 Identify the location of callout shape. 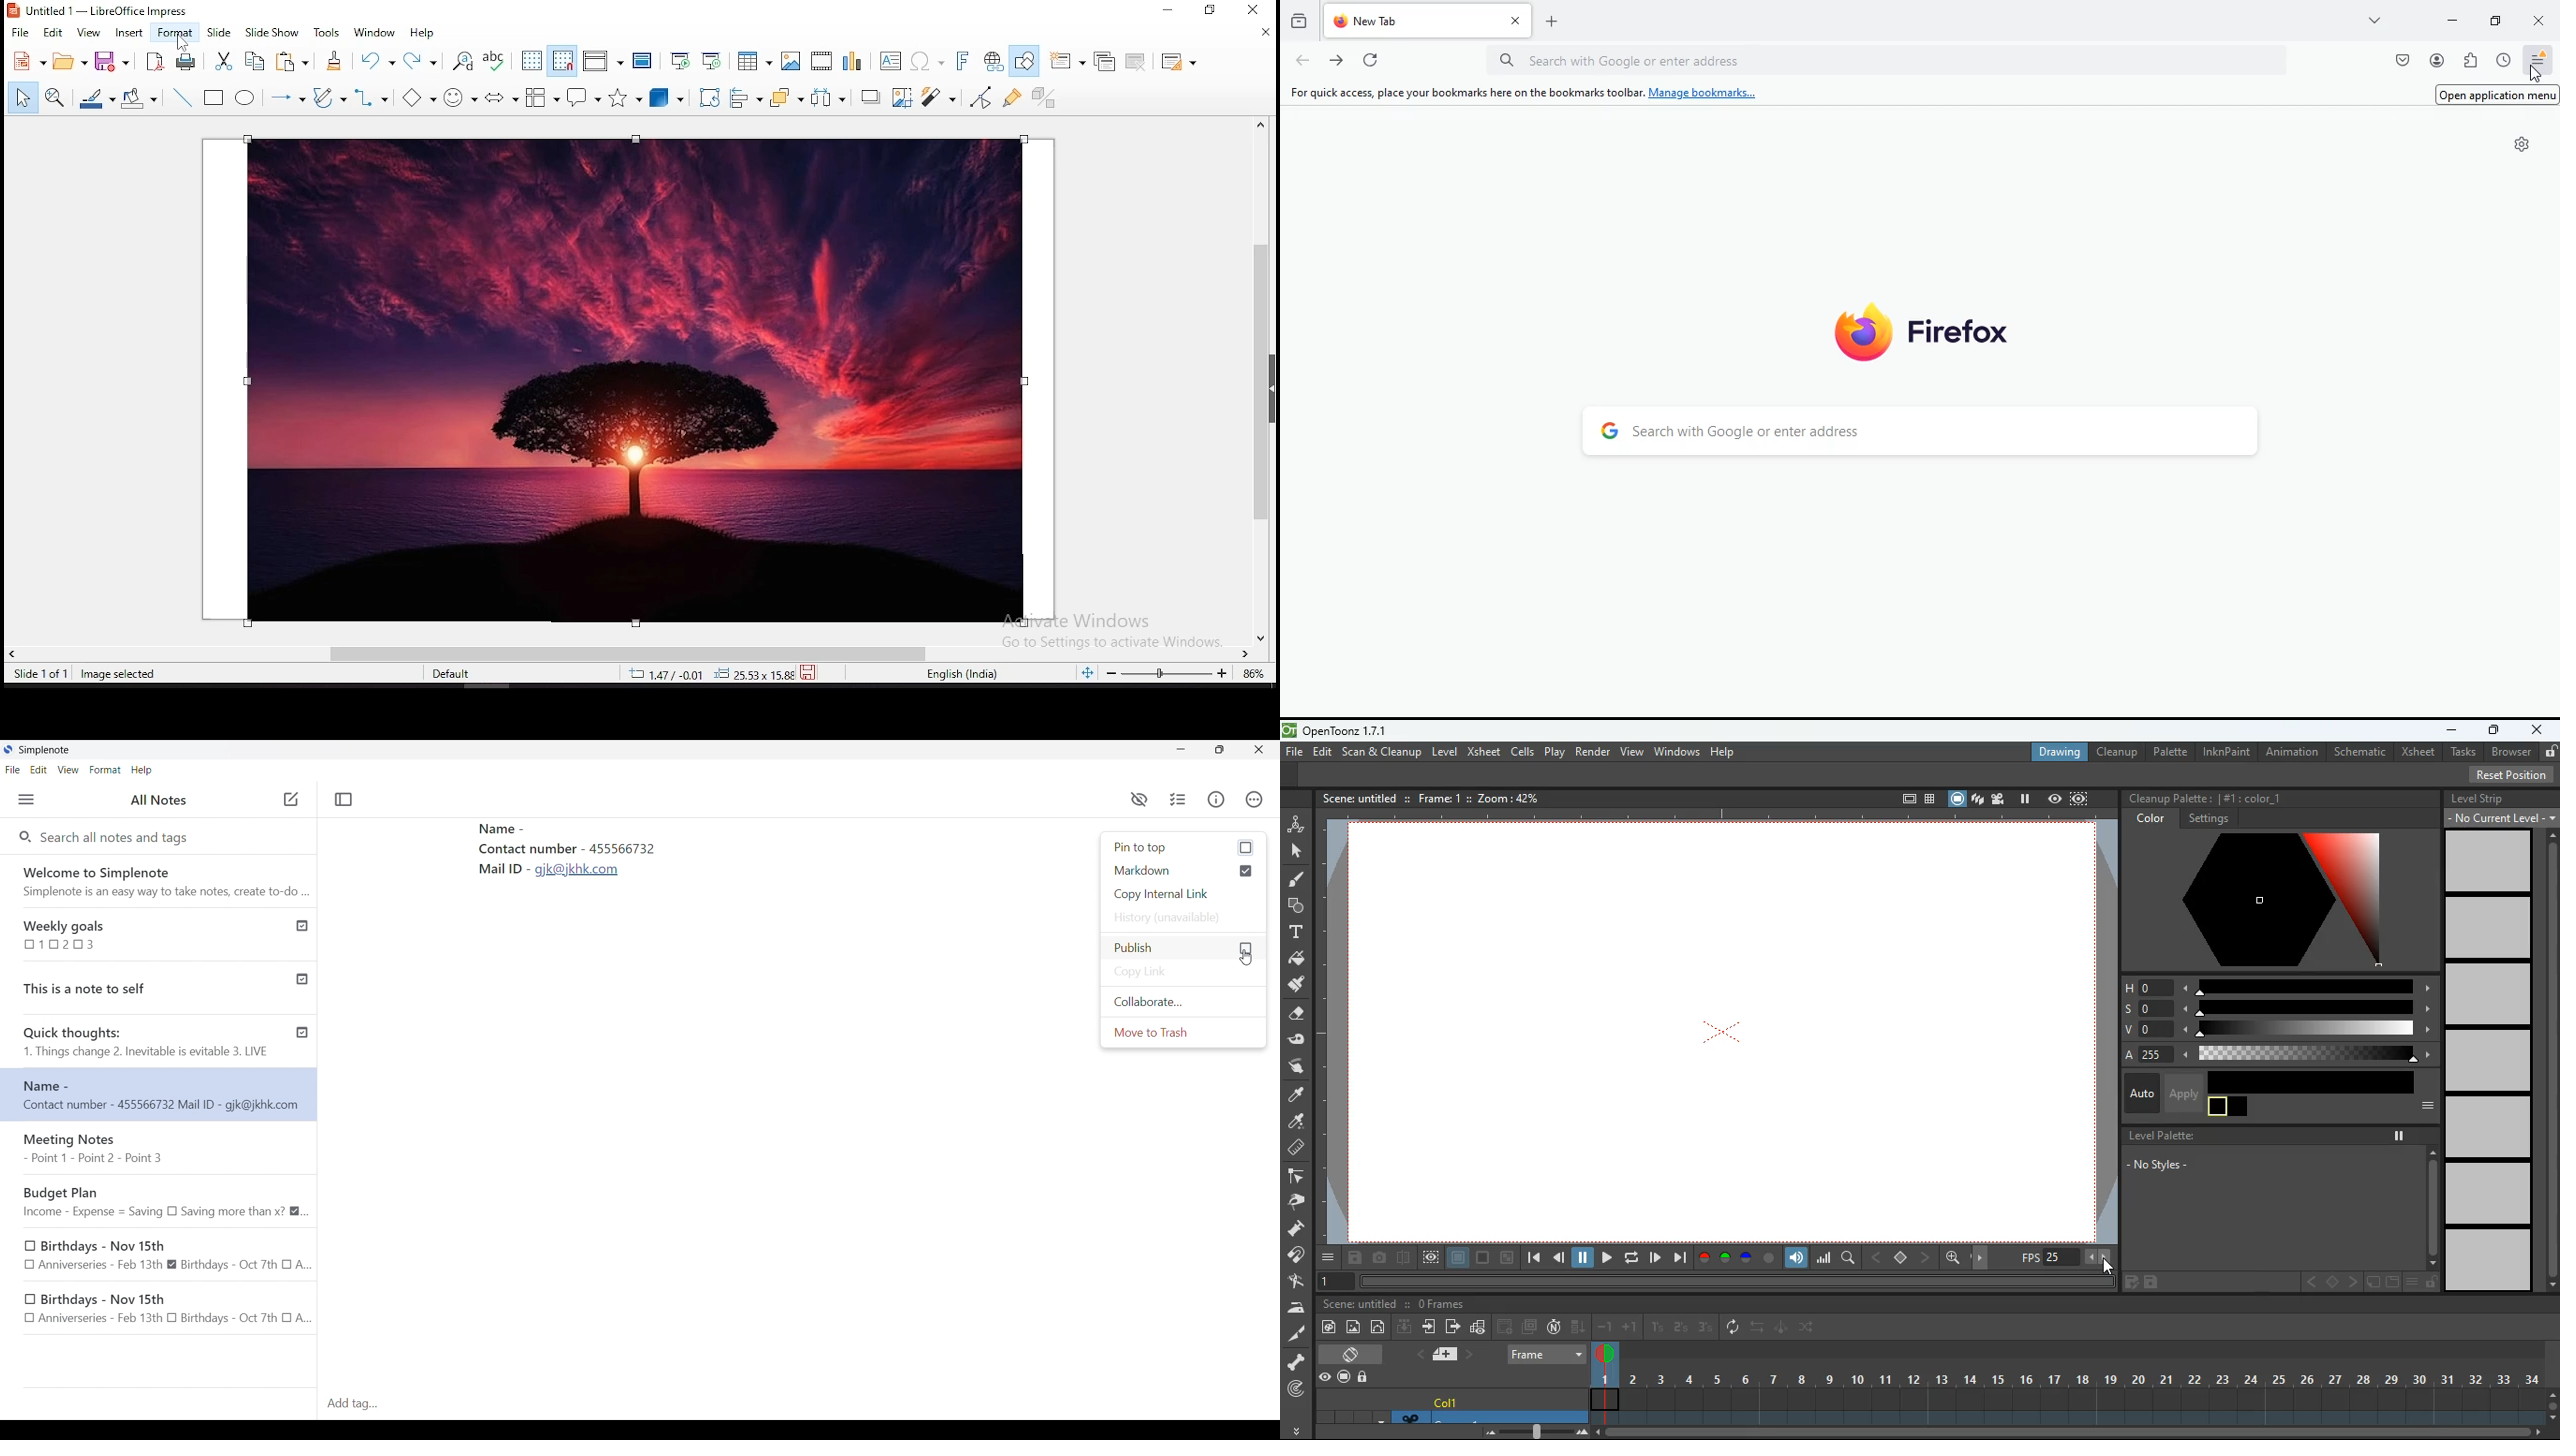
(584, 101).